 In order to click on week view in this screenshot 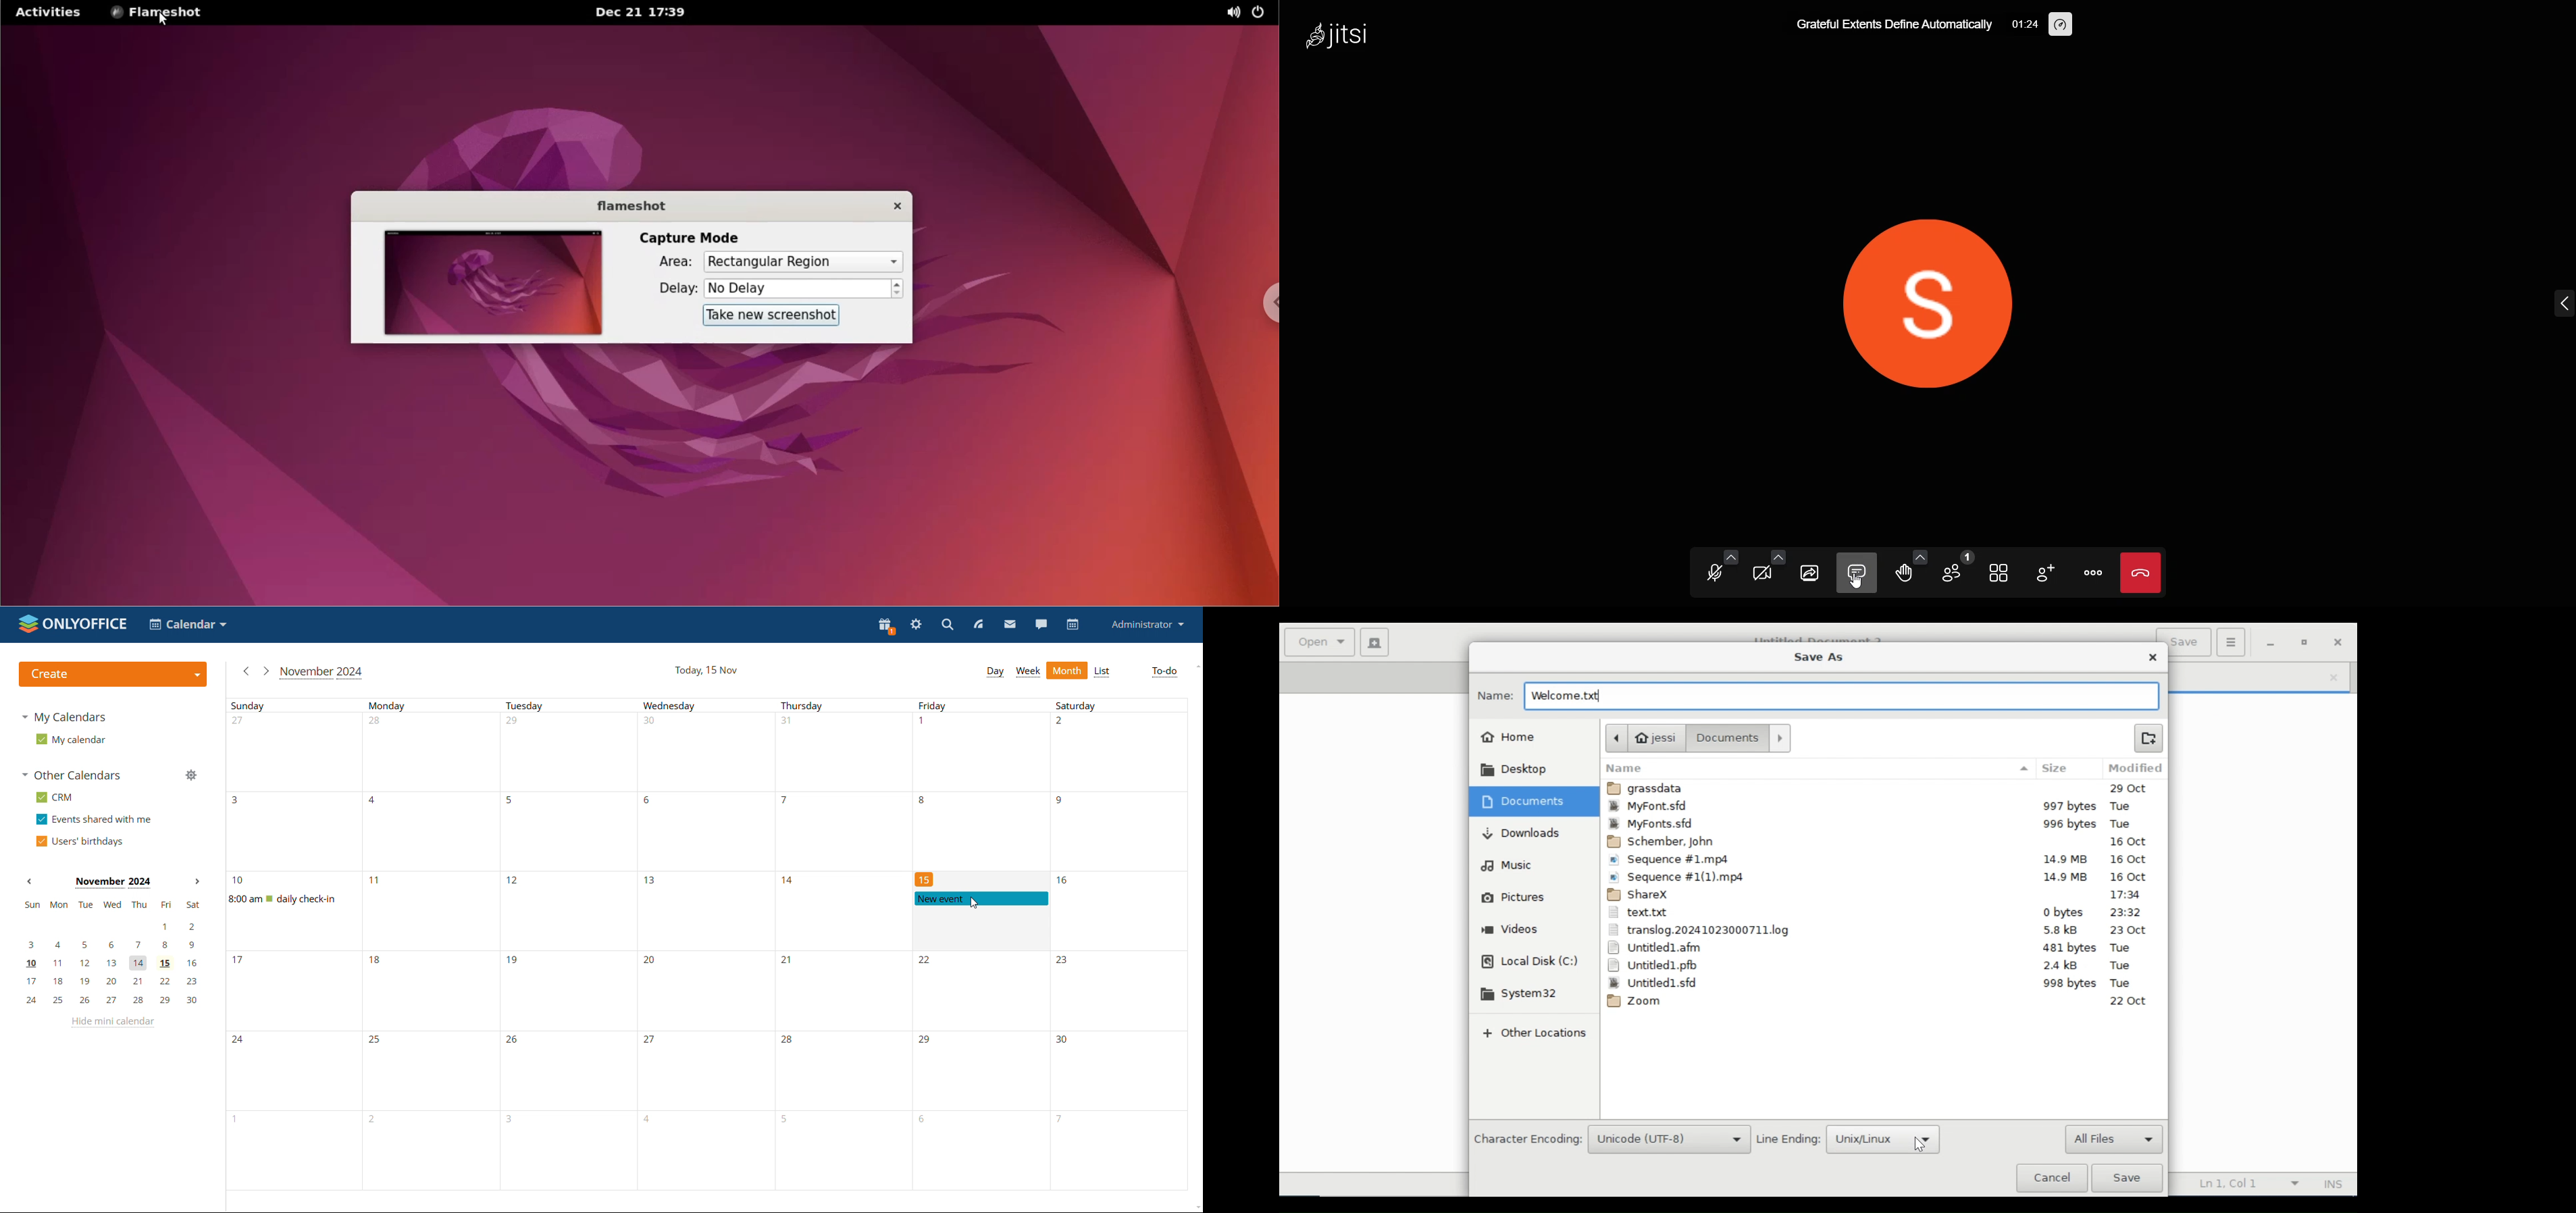, I will do `click(1028, 672)`.